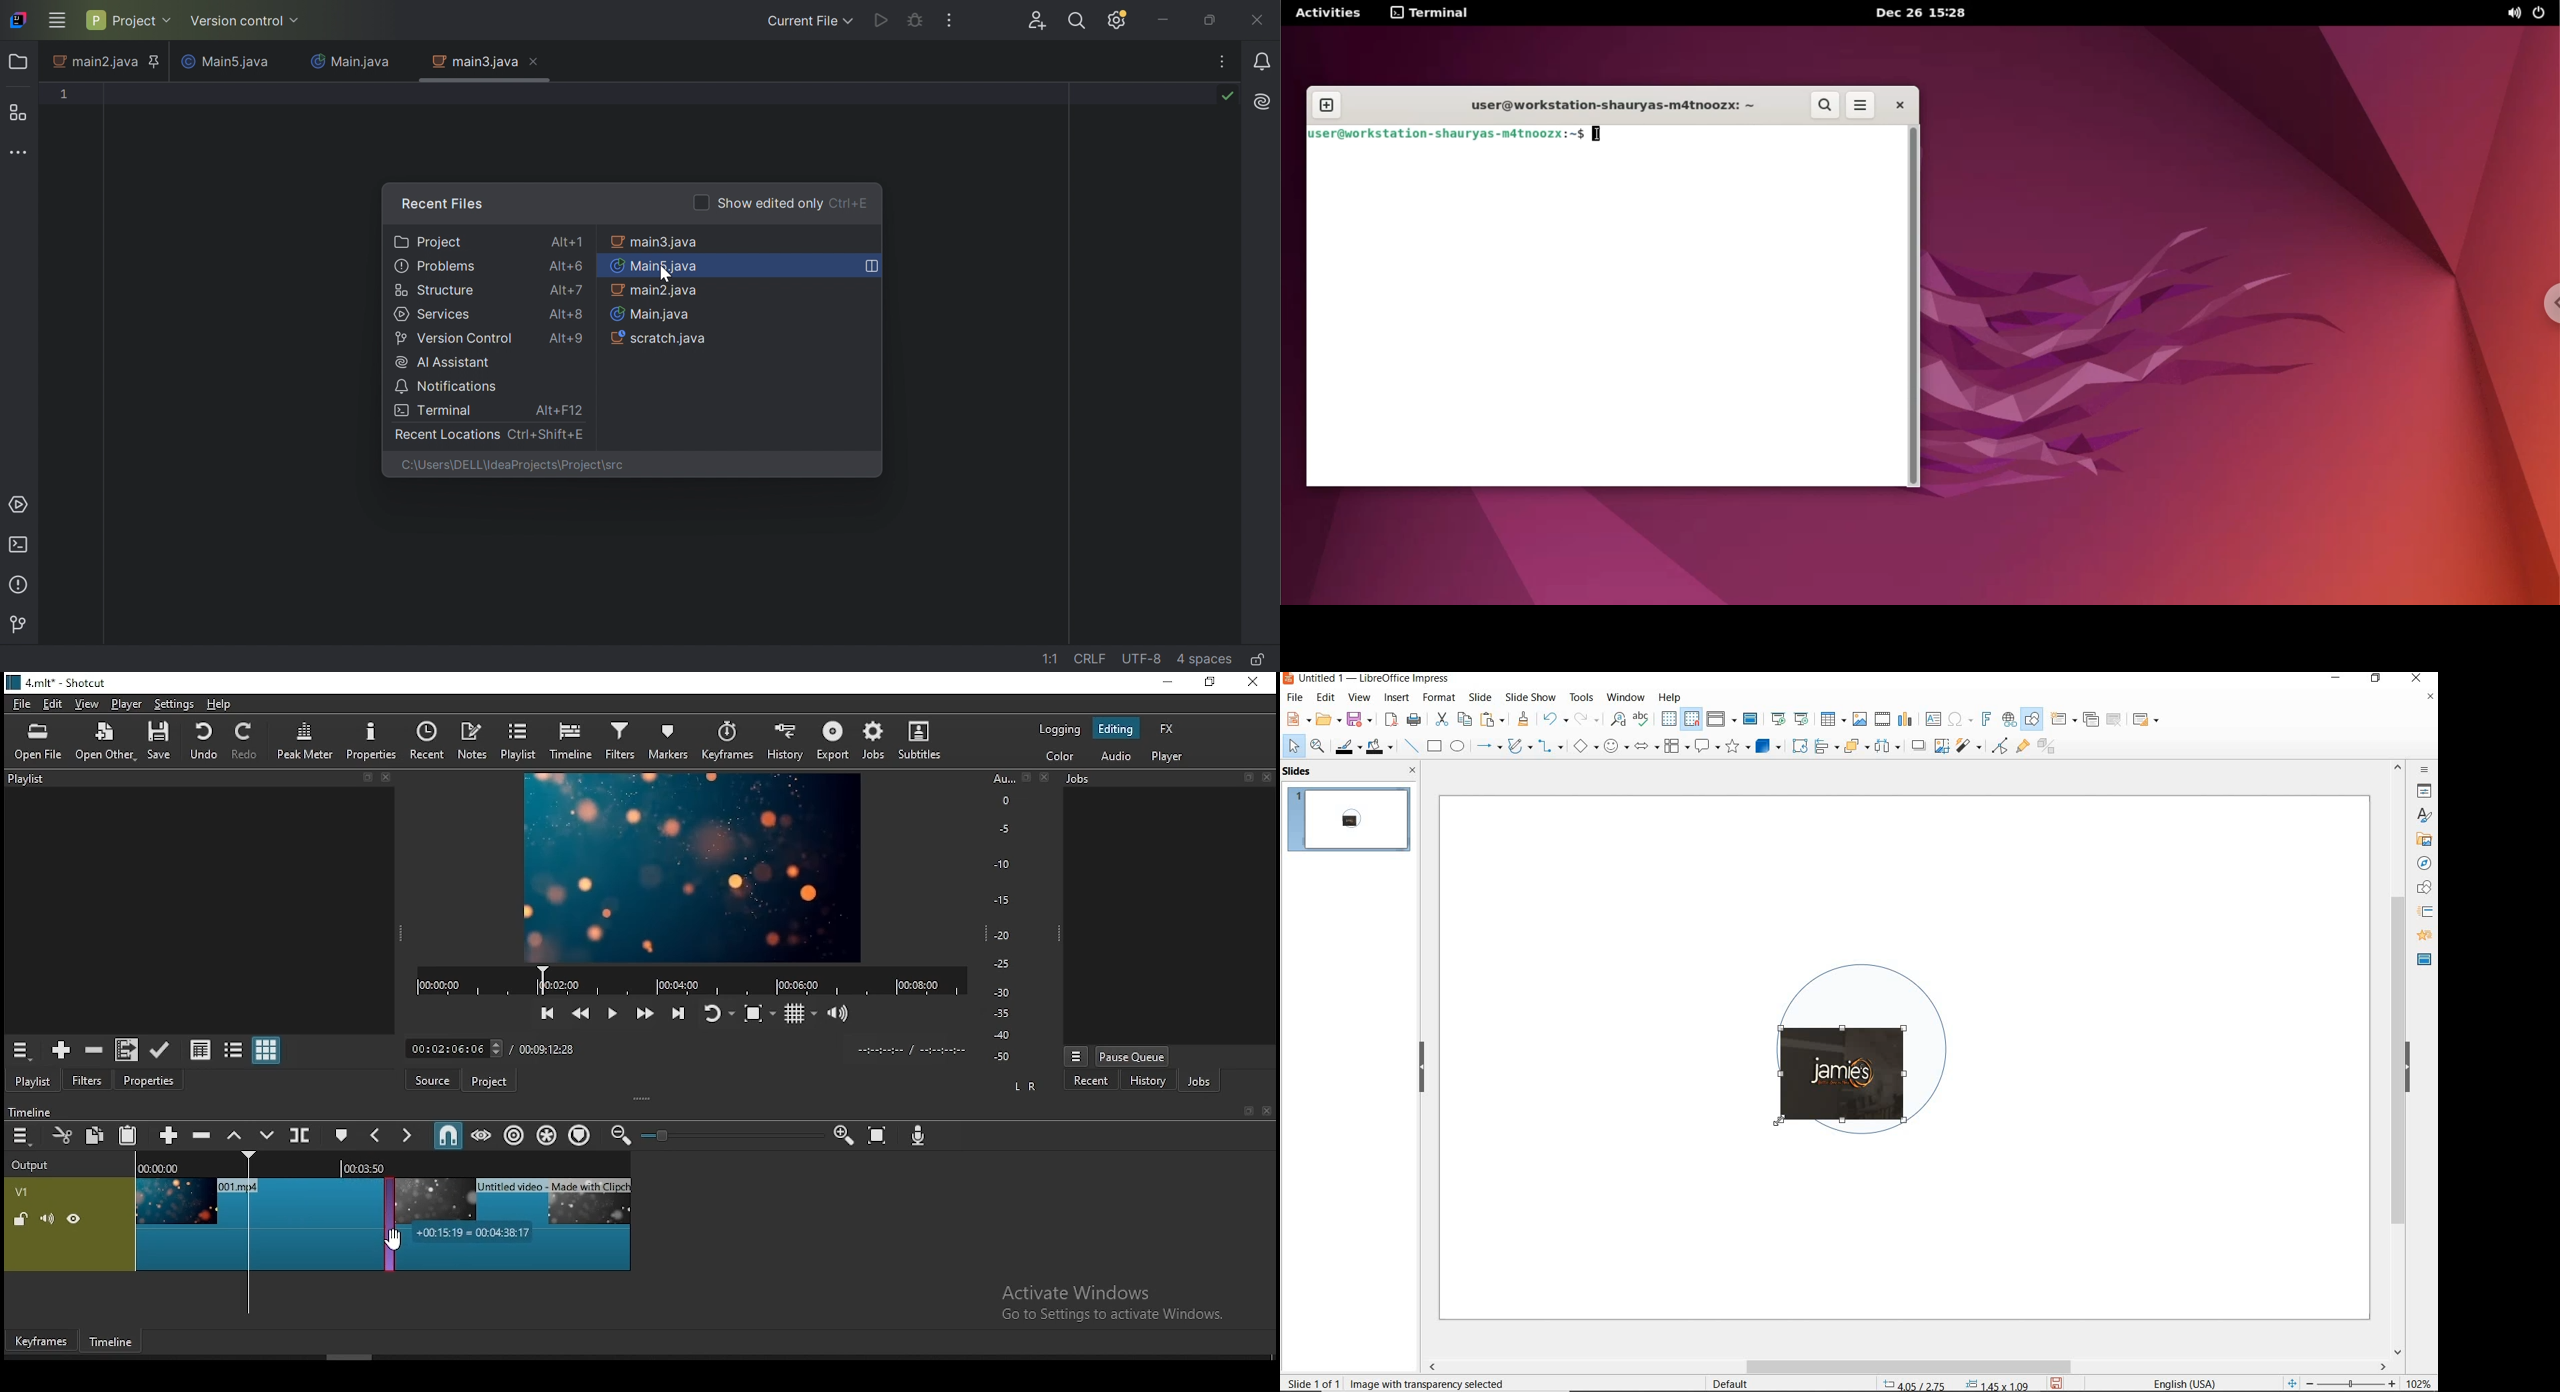 Image resolution: width=2576 pixels, height=1400 pixels. I want to click on file, so click(22, 703).